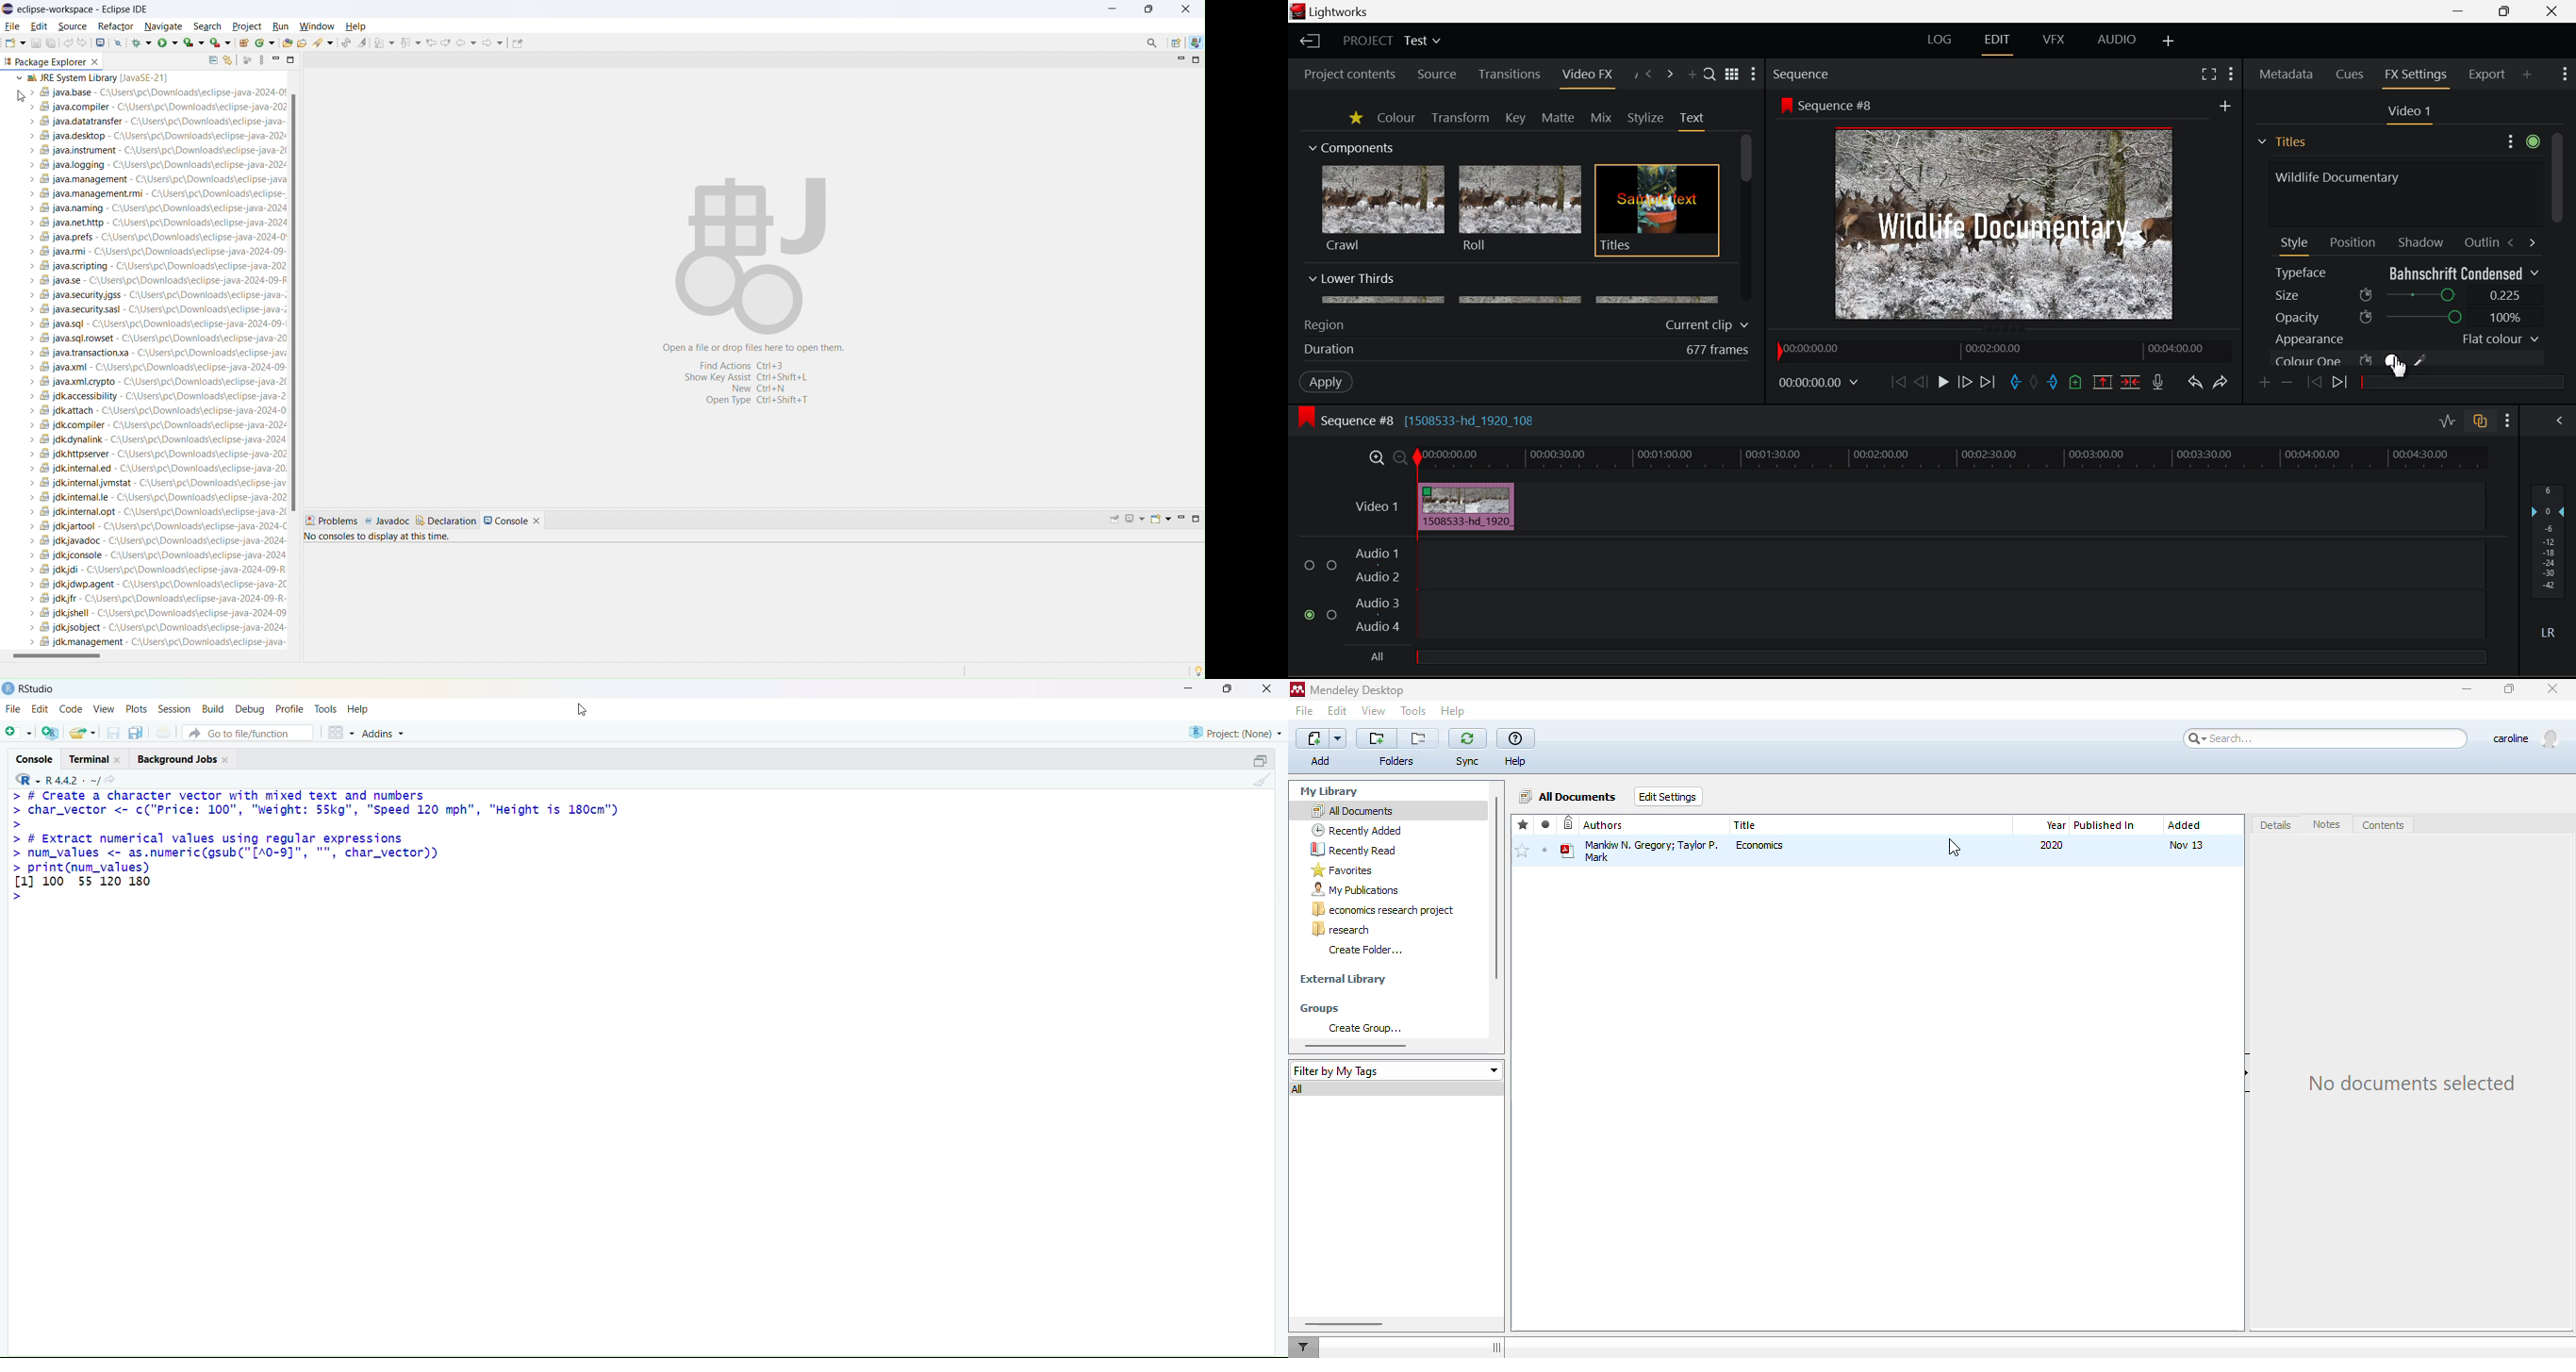 The height and width of the screenshot is (1372, 2576). What do you see at coordinates (1517, 119) in the screenshot?
I see `Key` at bounding box center [1517, 119].